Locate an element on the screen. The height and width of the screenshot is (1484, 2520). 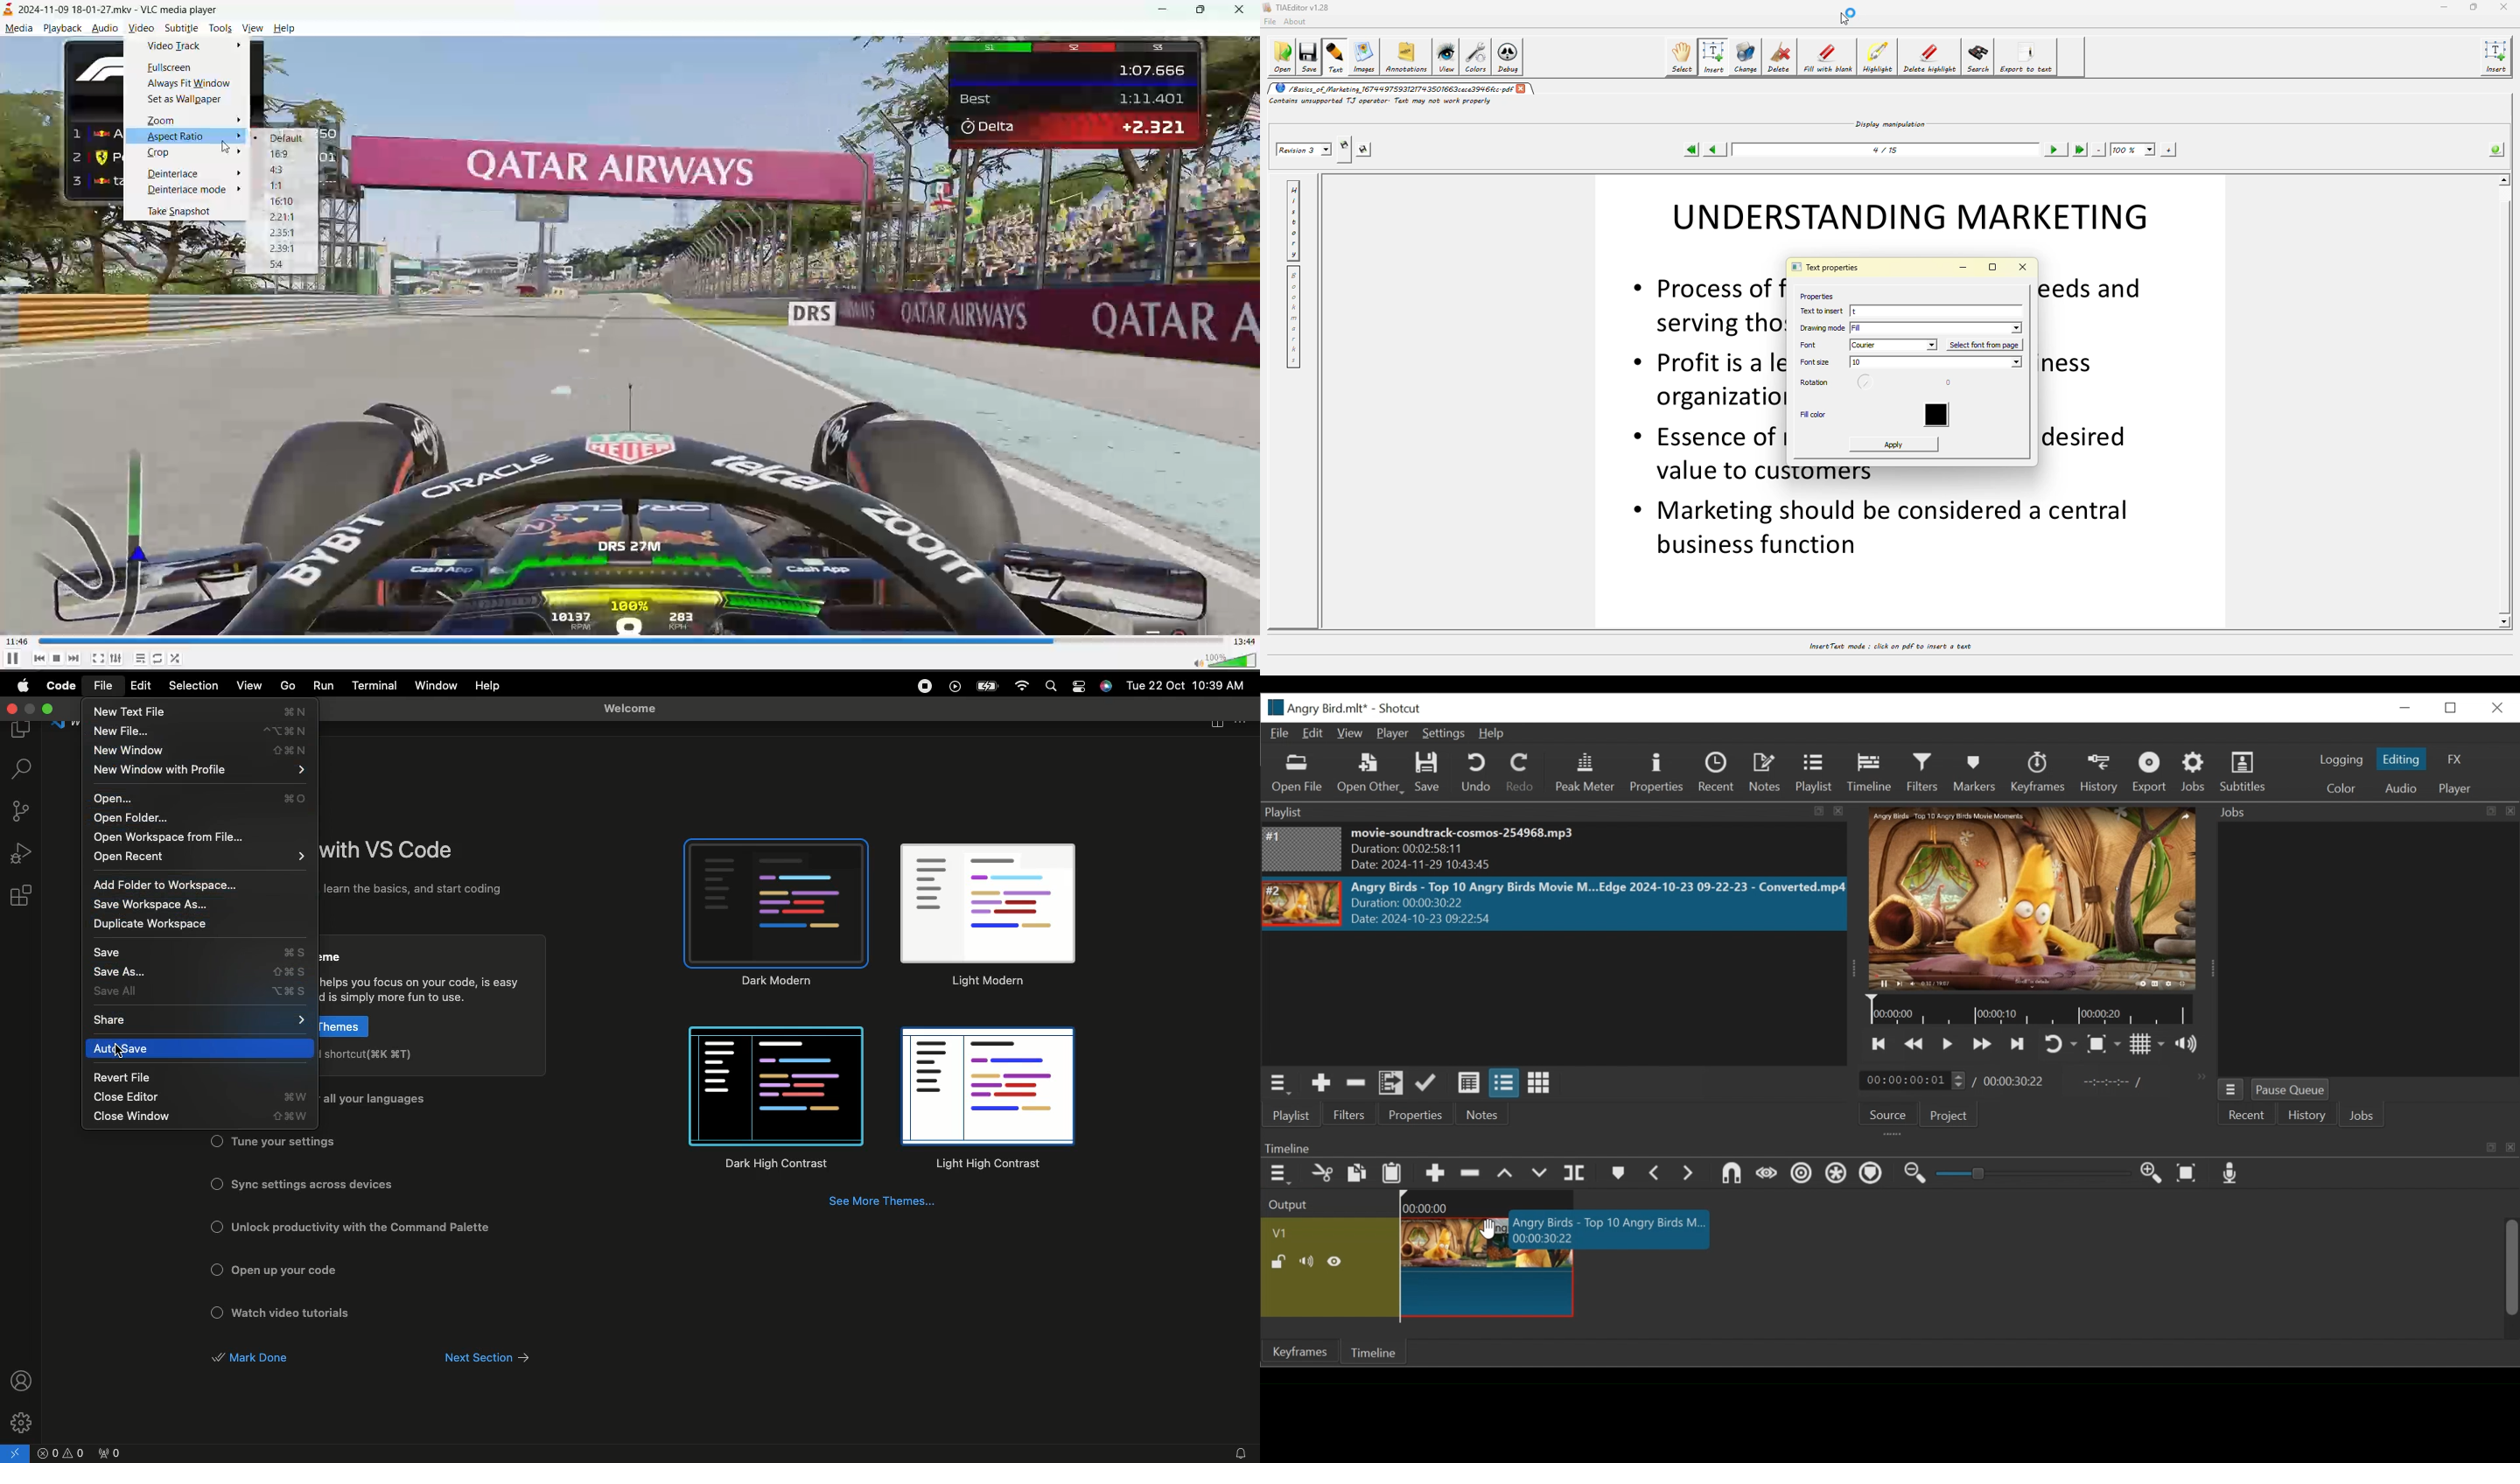
deinterlace is located at coordinates (177, 174).